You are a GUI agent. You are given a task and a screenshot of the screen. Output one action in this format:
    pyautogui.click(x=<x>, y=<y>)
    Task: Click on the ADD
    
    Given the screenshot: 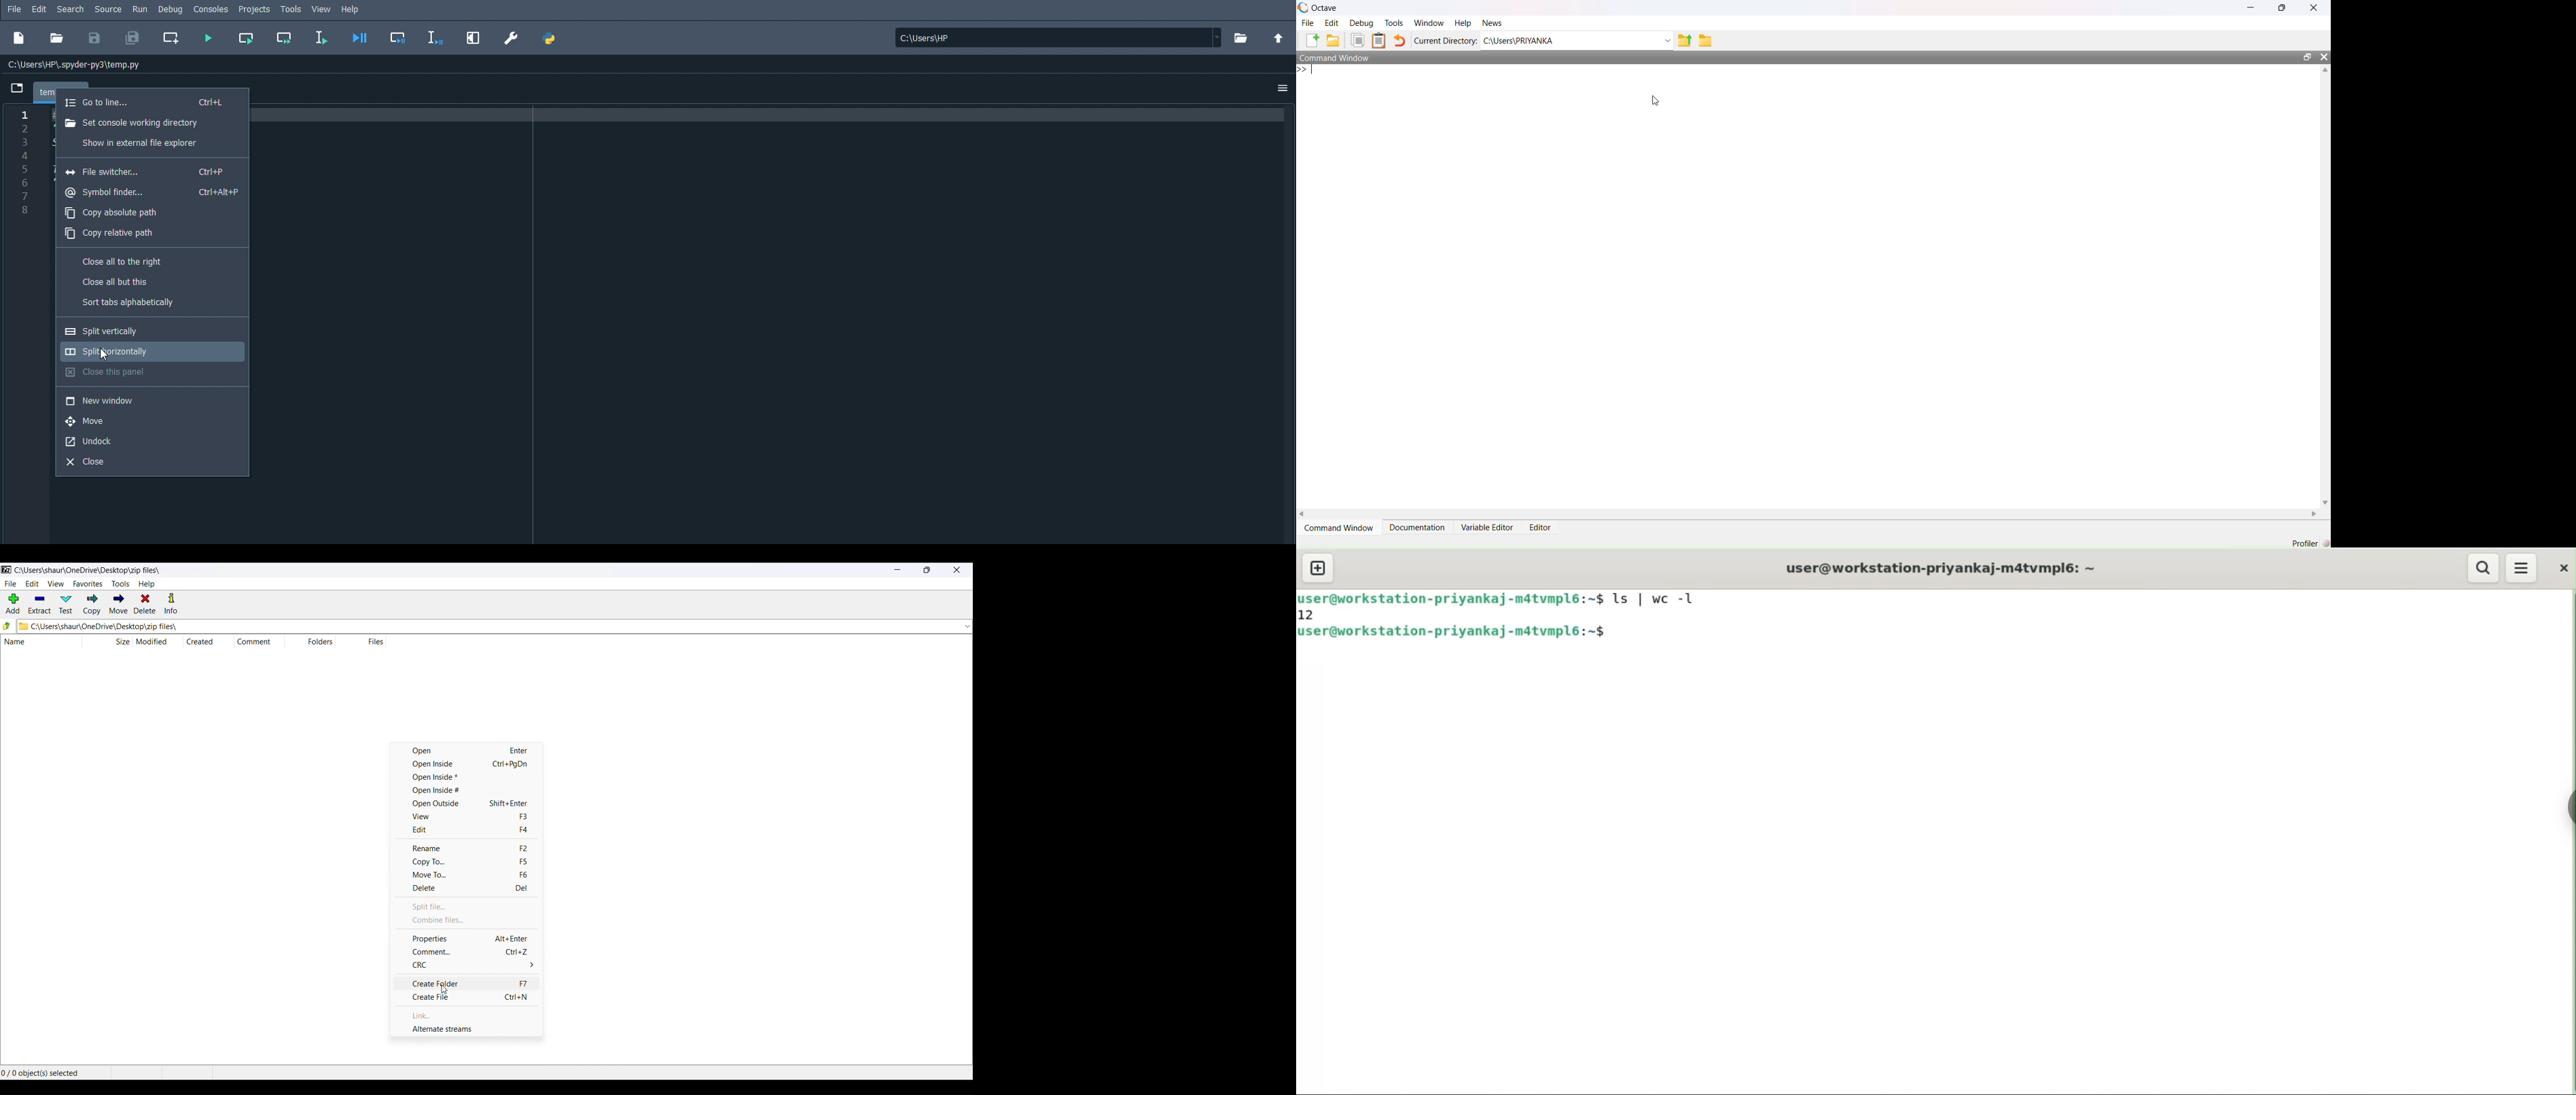 What is the action you would take?
    pyautogui.click(x=11, y=605)
    